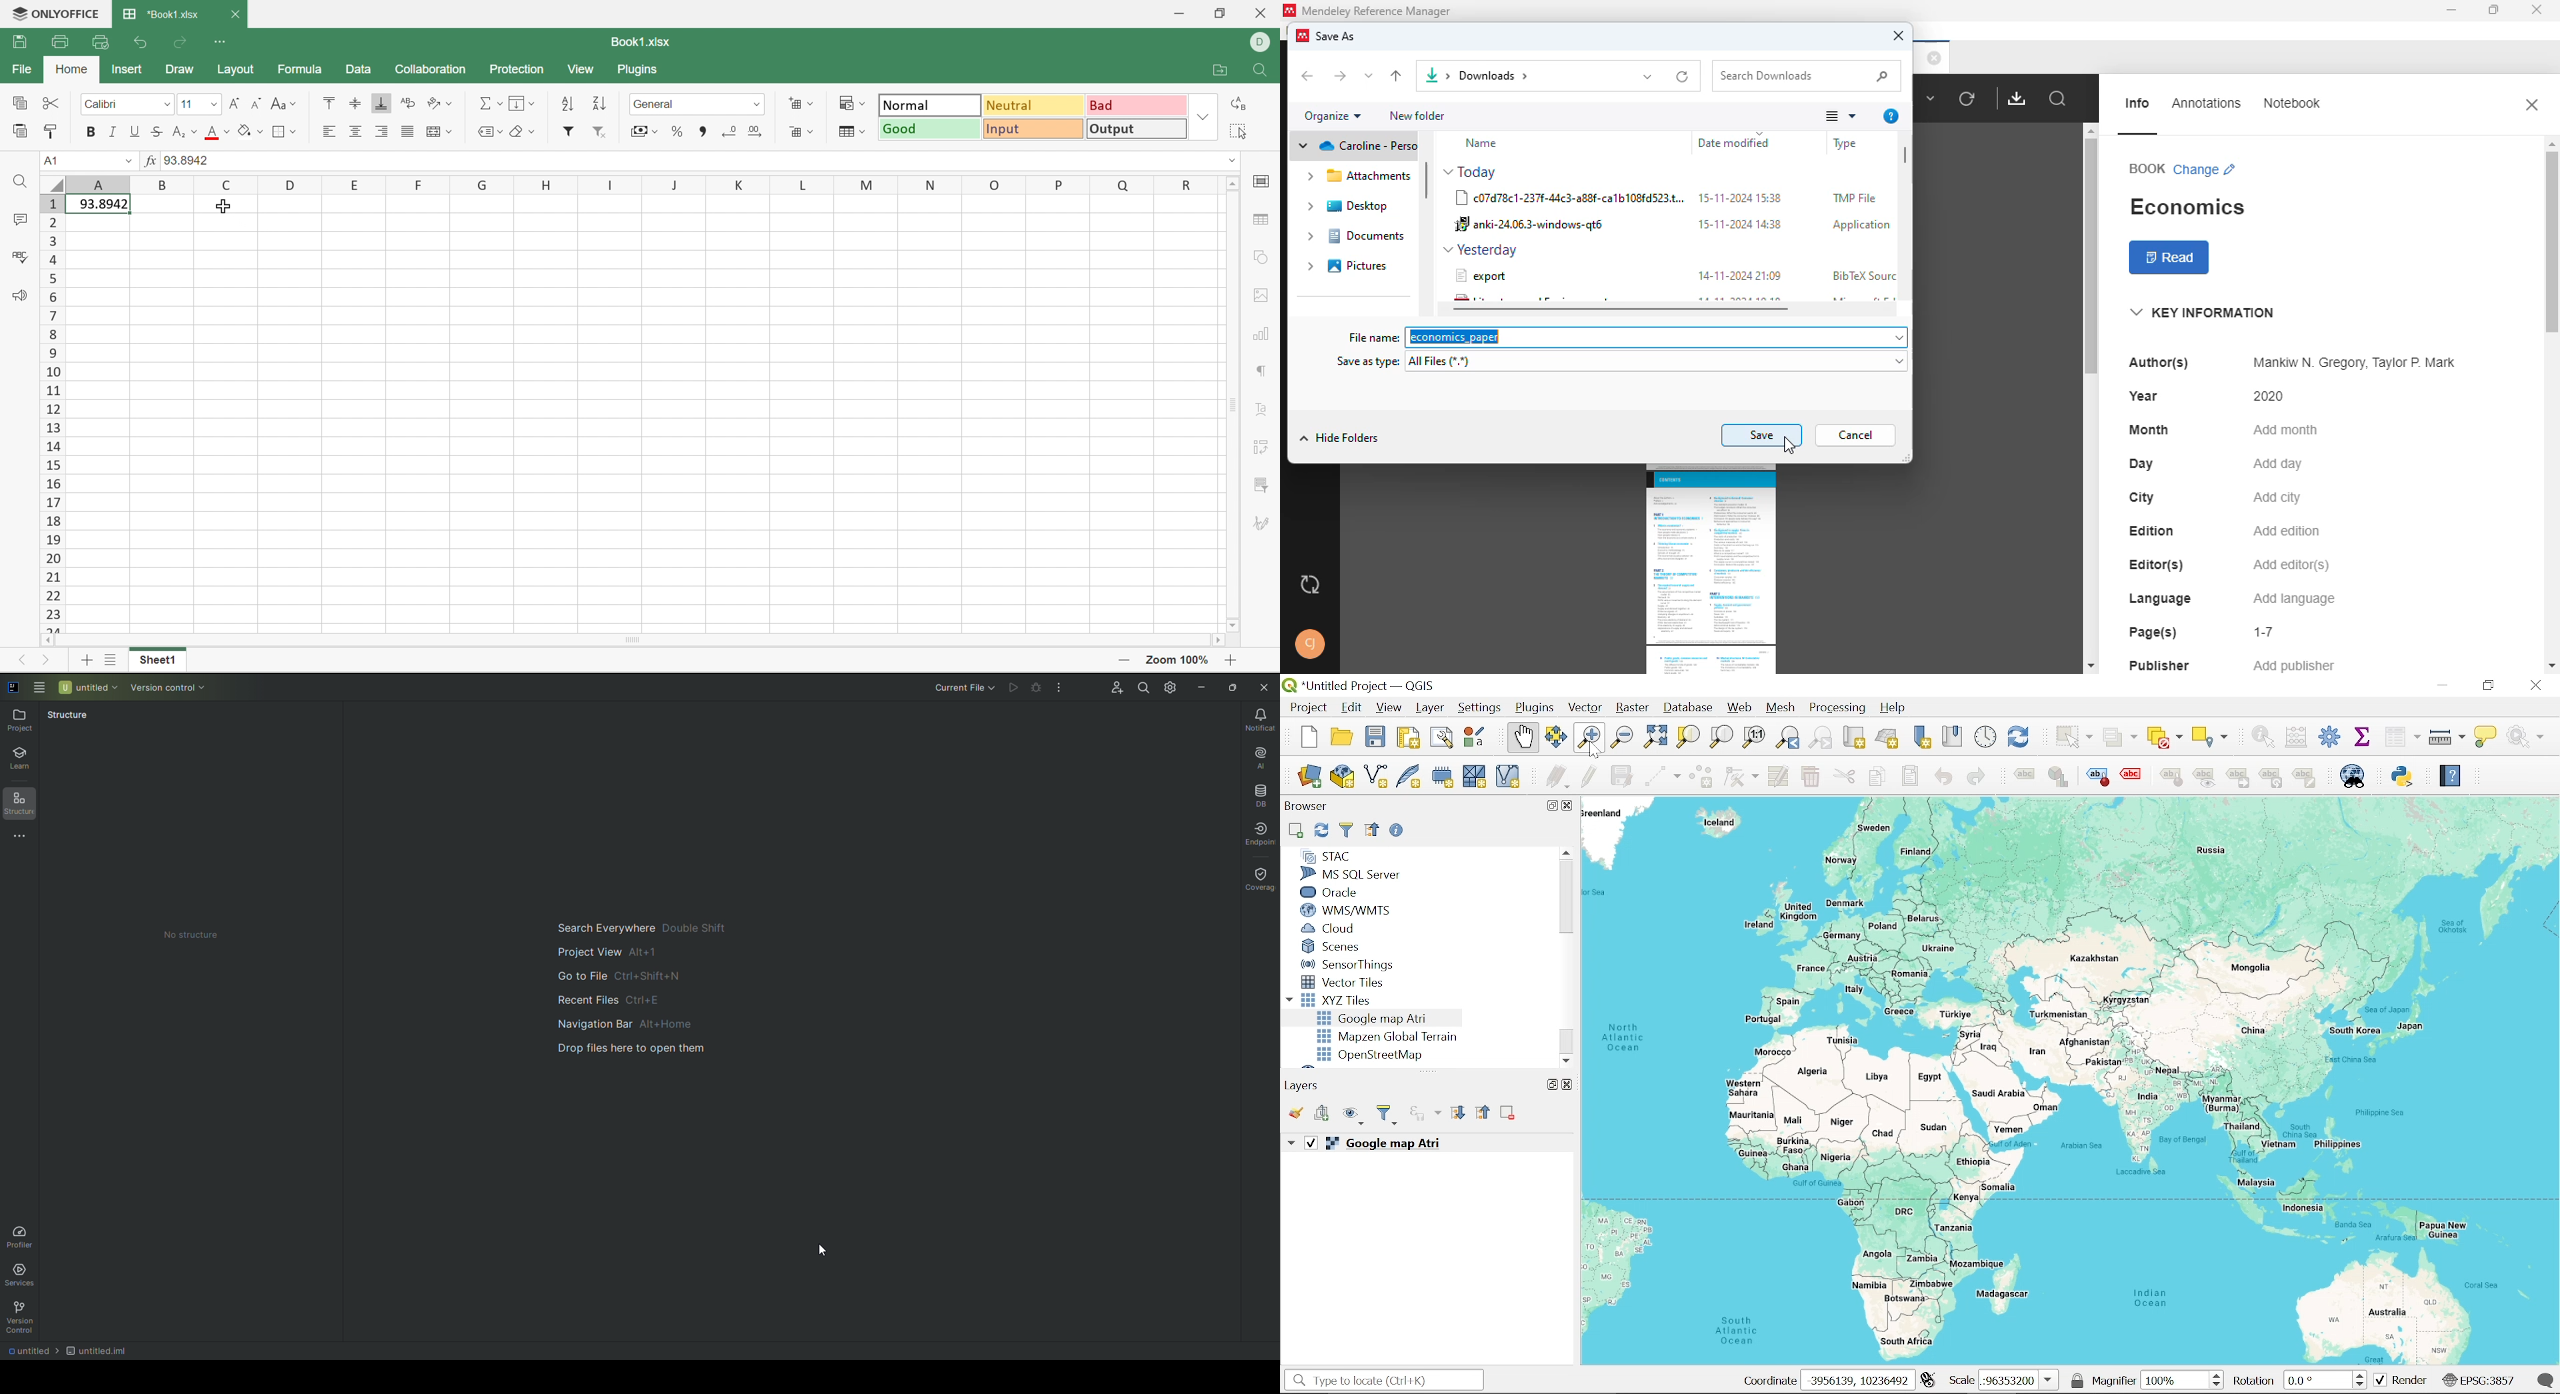  Describe the element at coordinates (1261, 12) in the screenshot. I see `Close` at that location.